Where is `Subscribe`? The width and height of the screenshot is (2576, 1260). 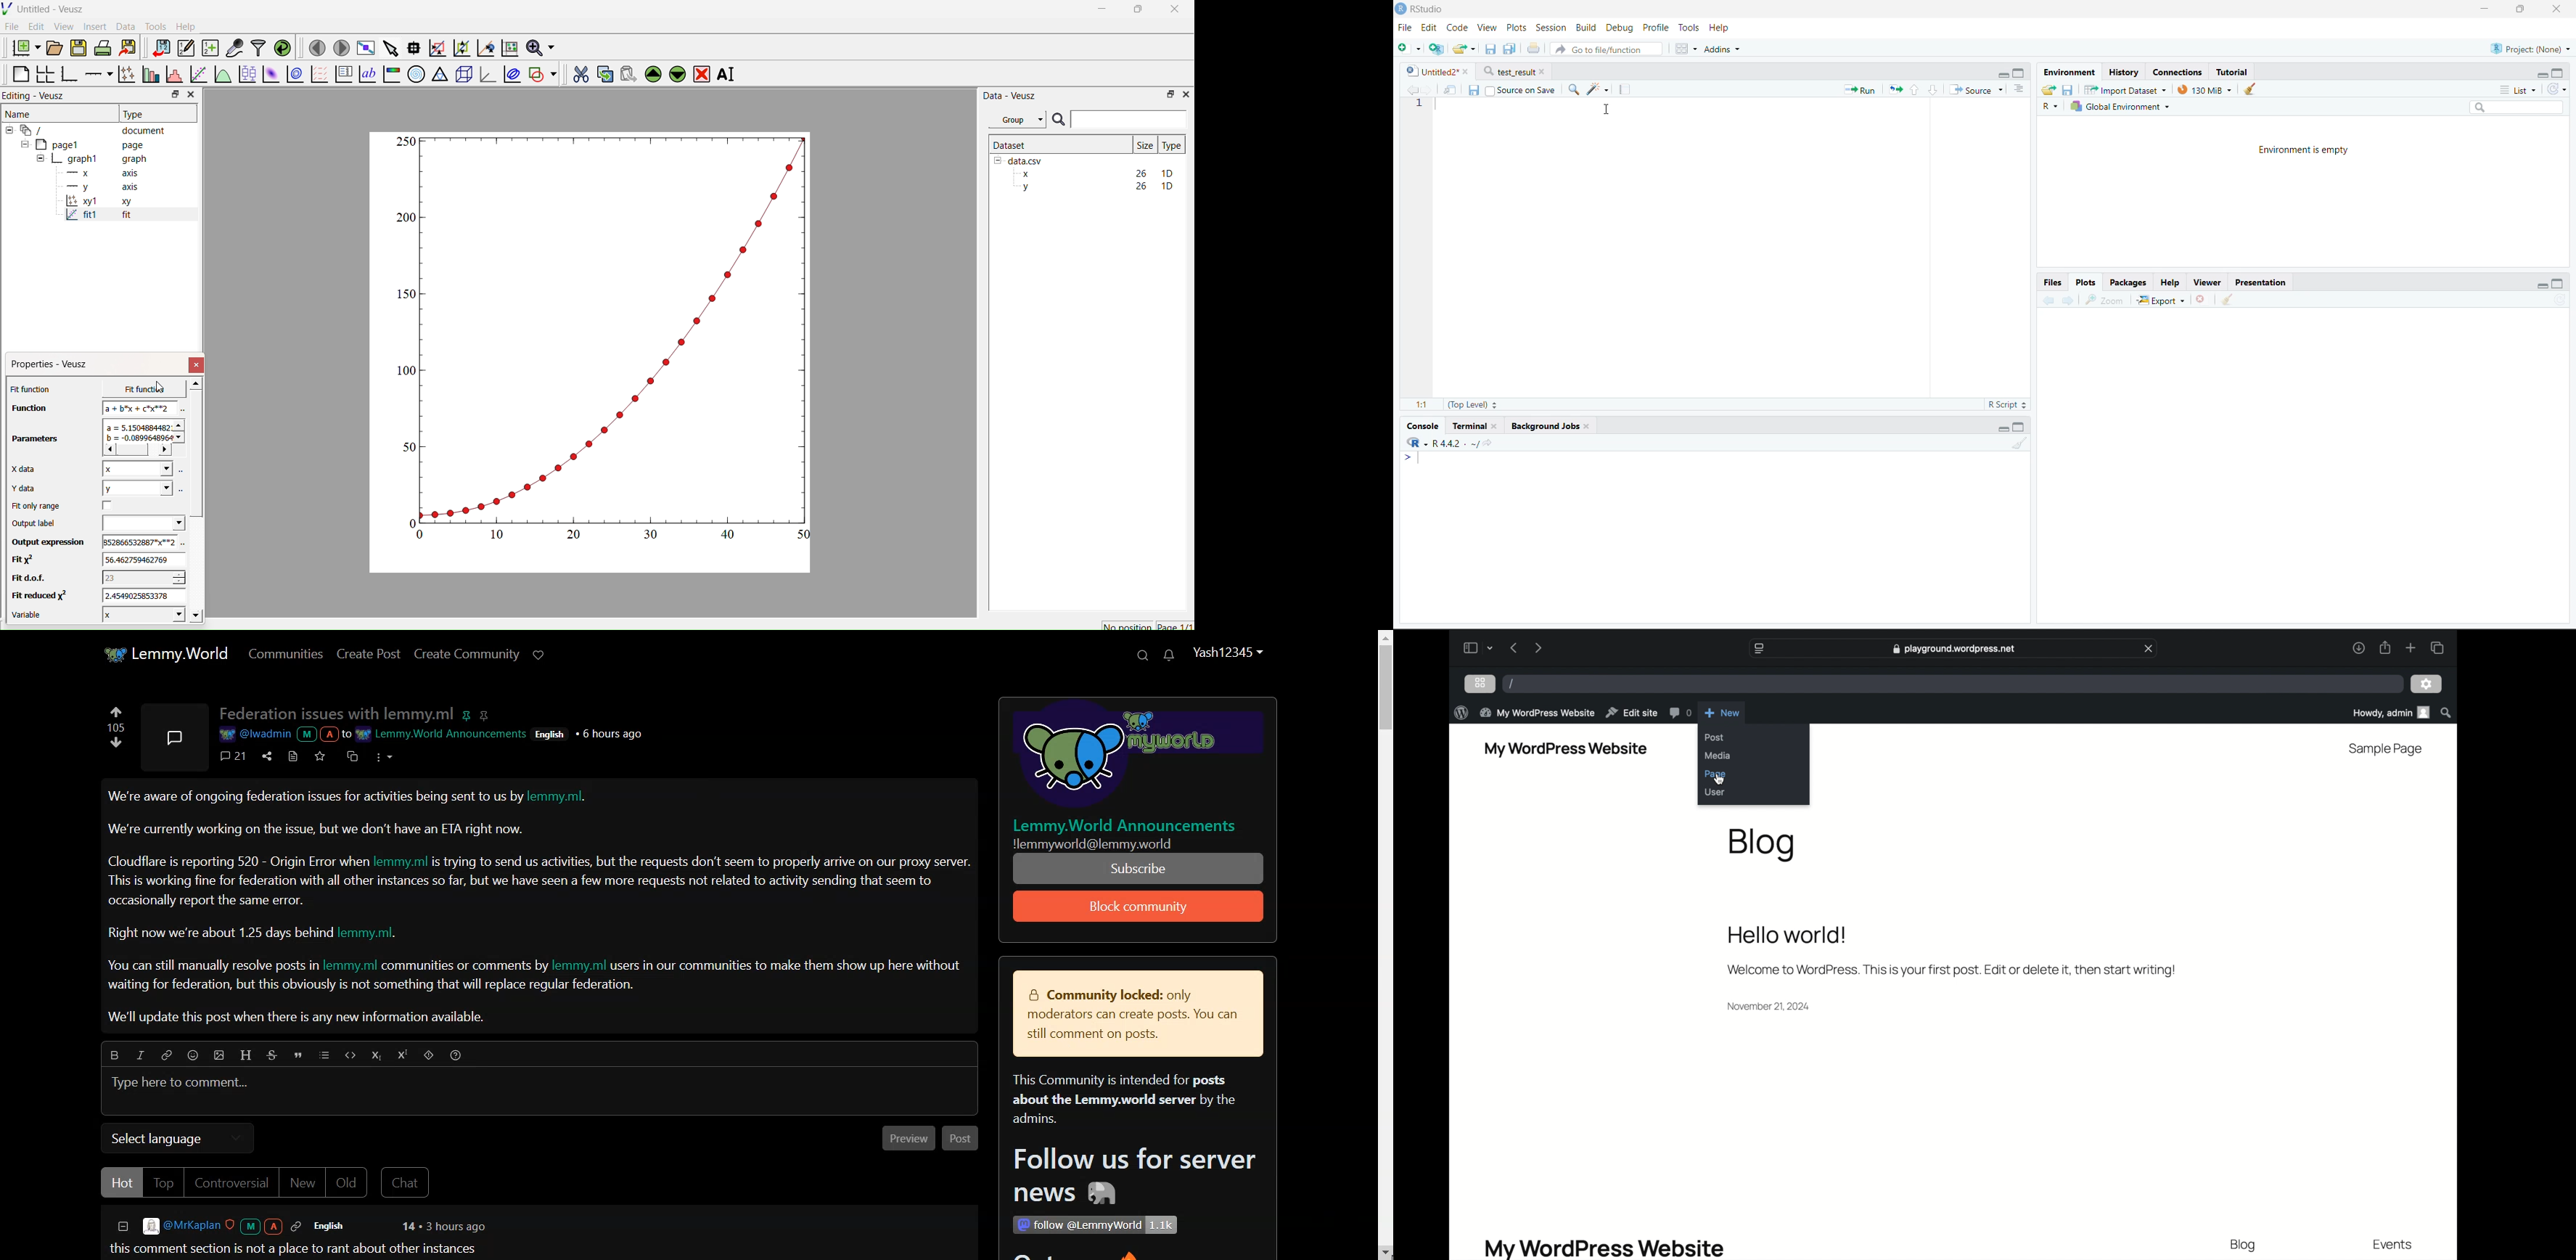 Subscribe is located at coordinates (1138, 869).